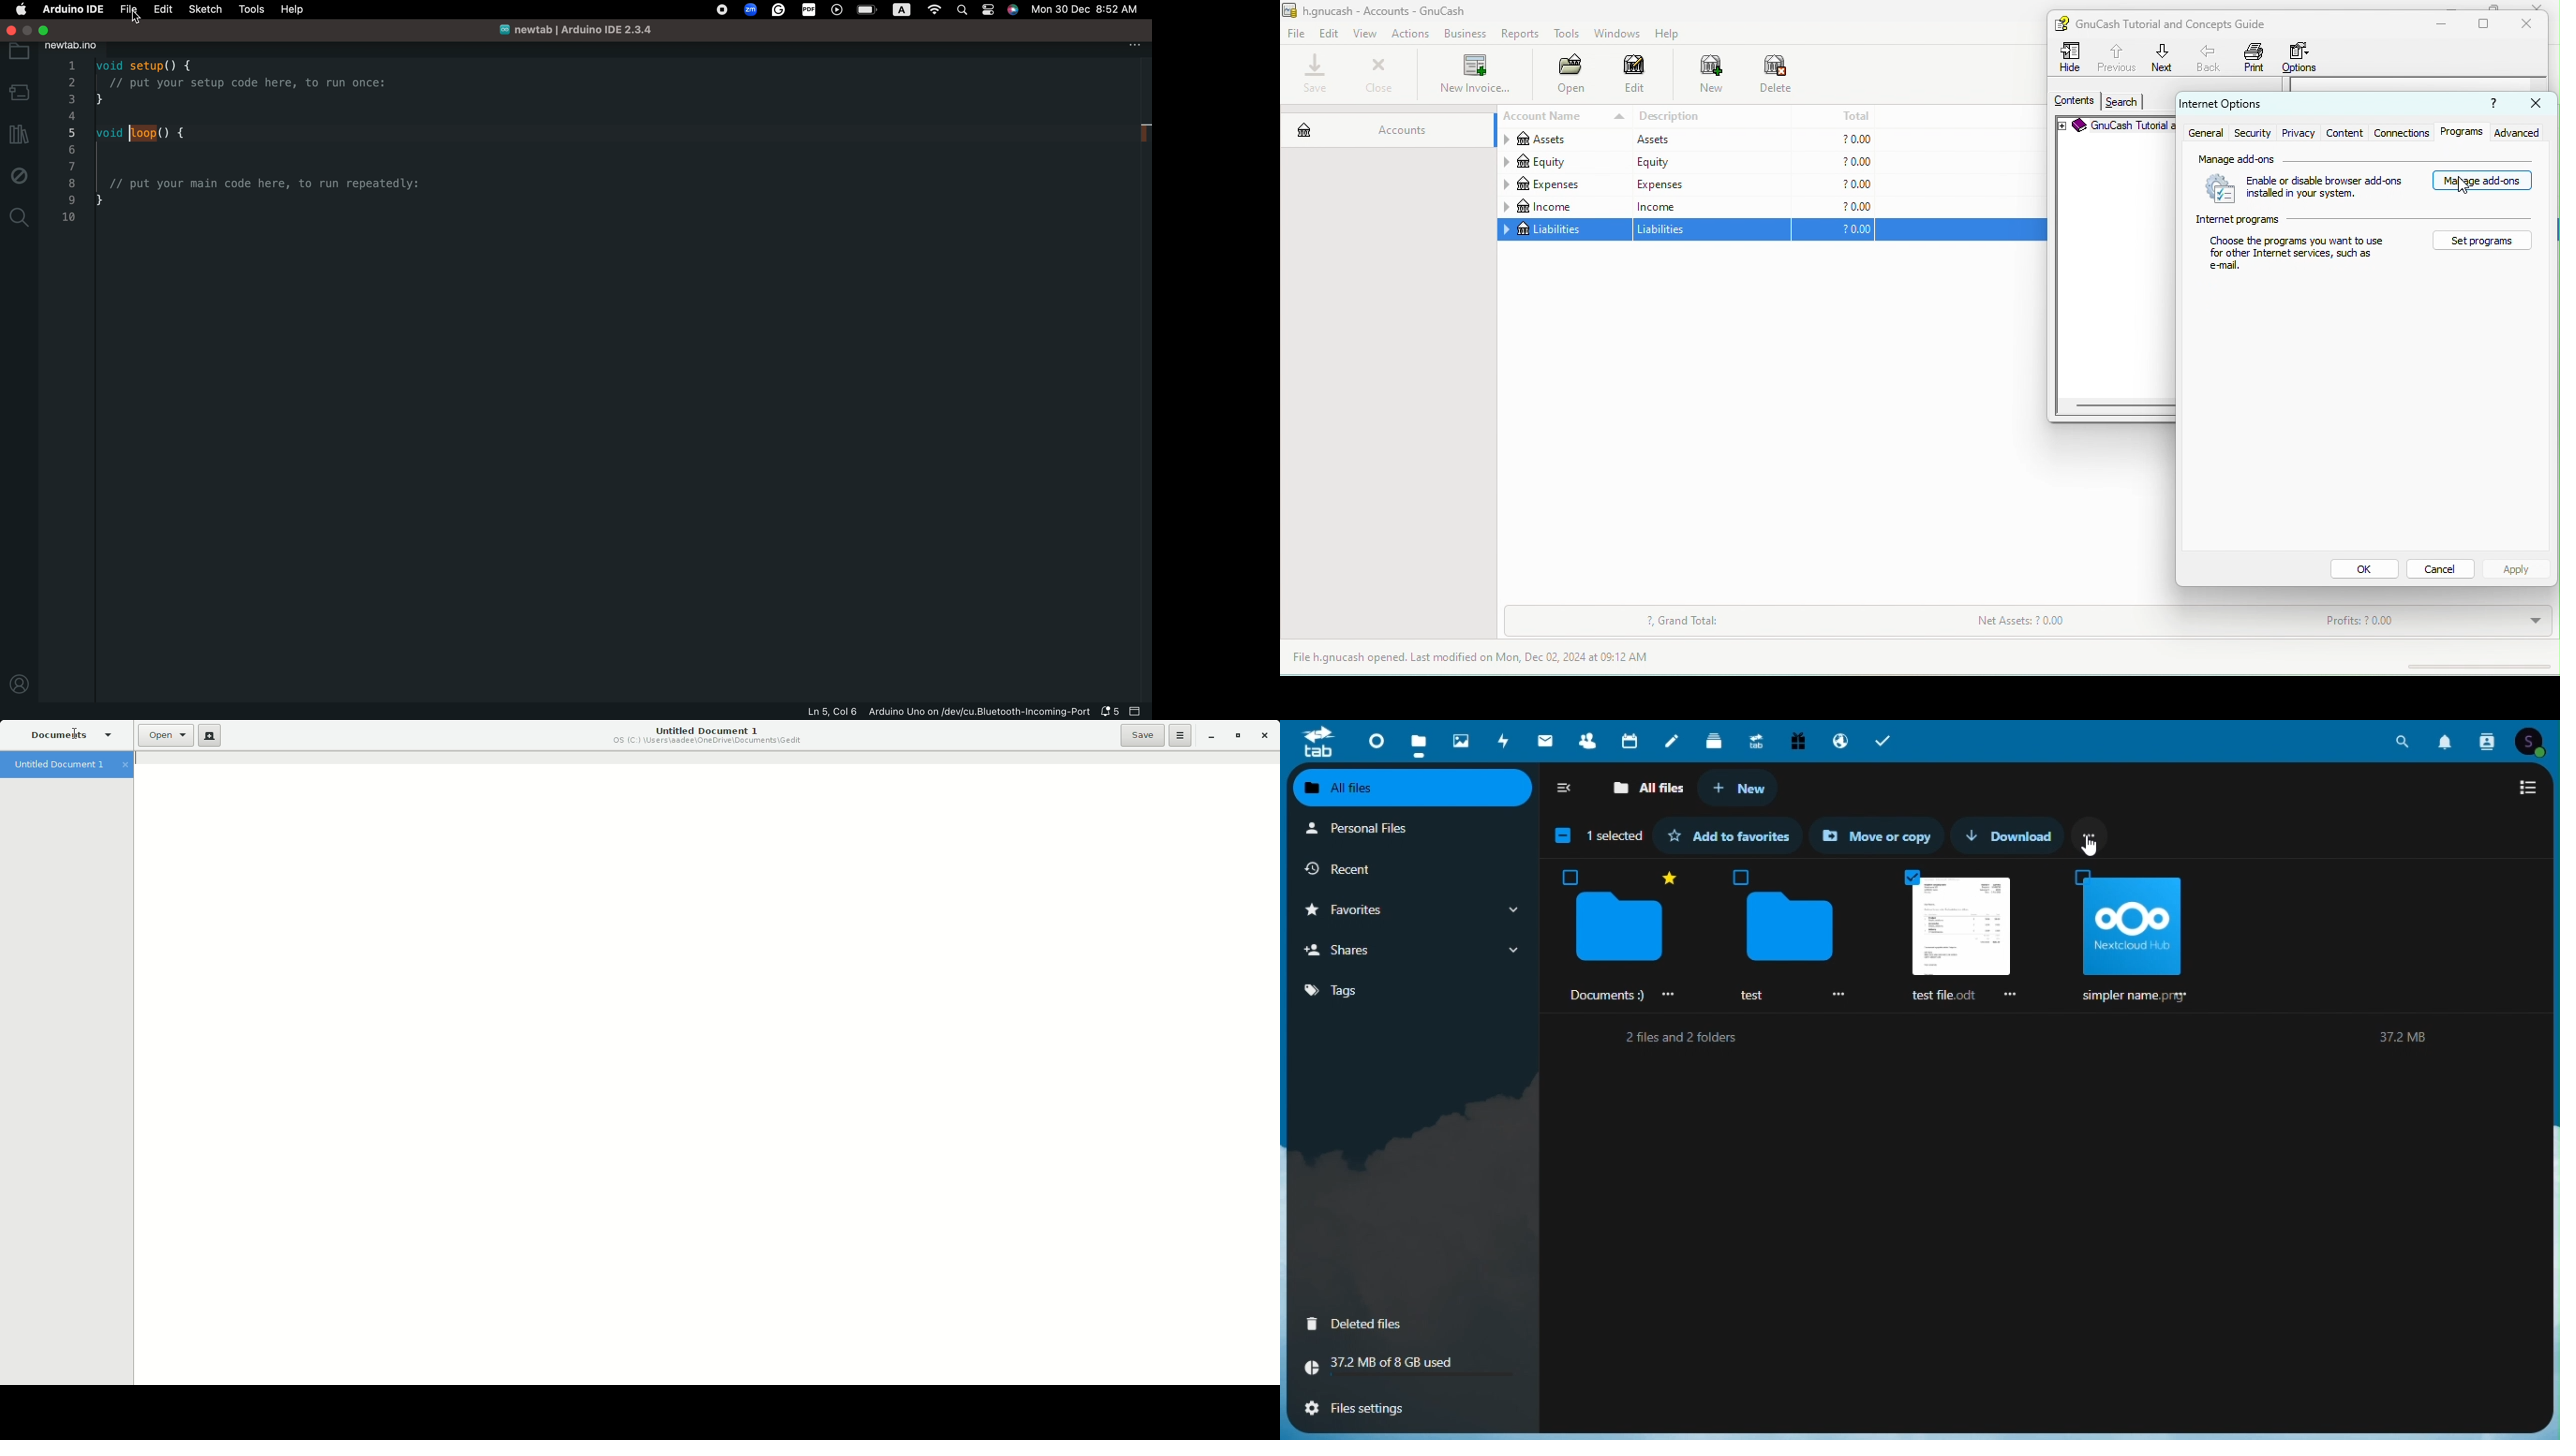  Describe the element at coordinates (1745, 786) in the screenshot. I see `New` at that location.